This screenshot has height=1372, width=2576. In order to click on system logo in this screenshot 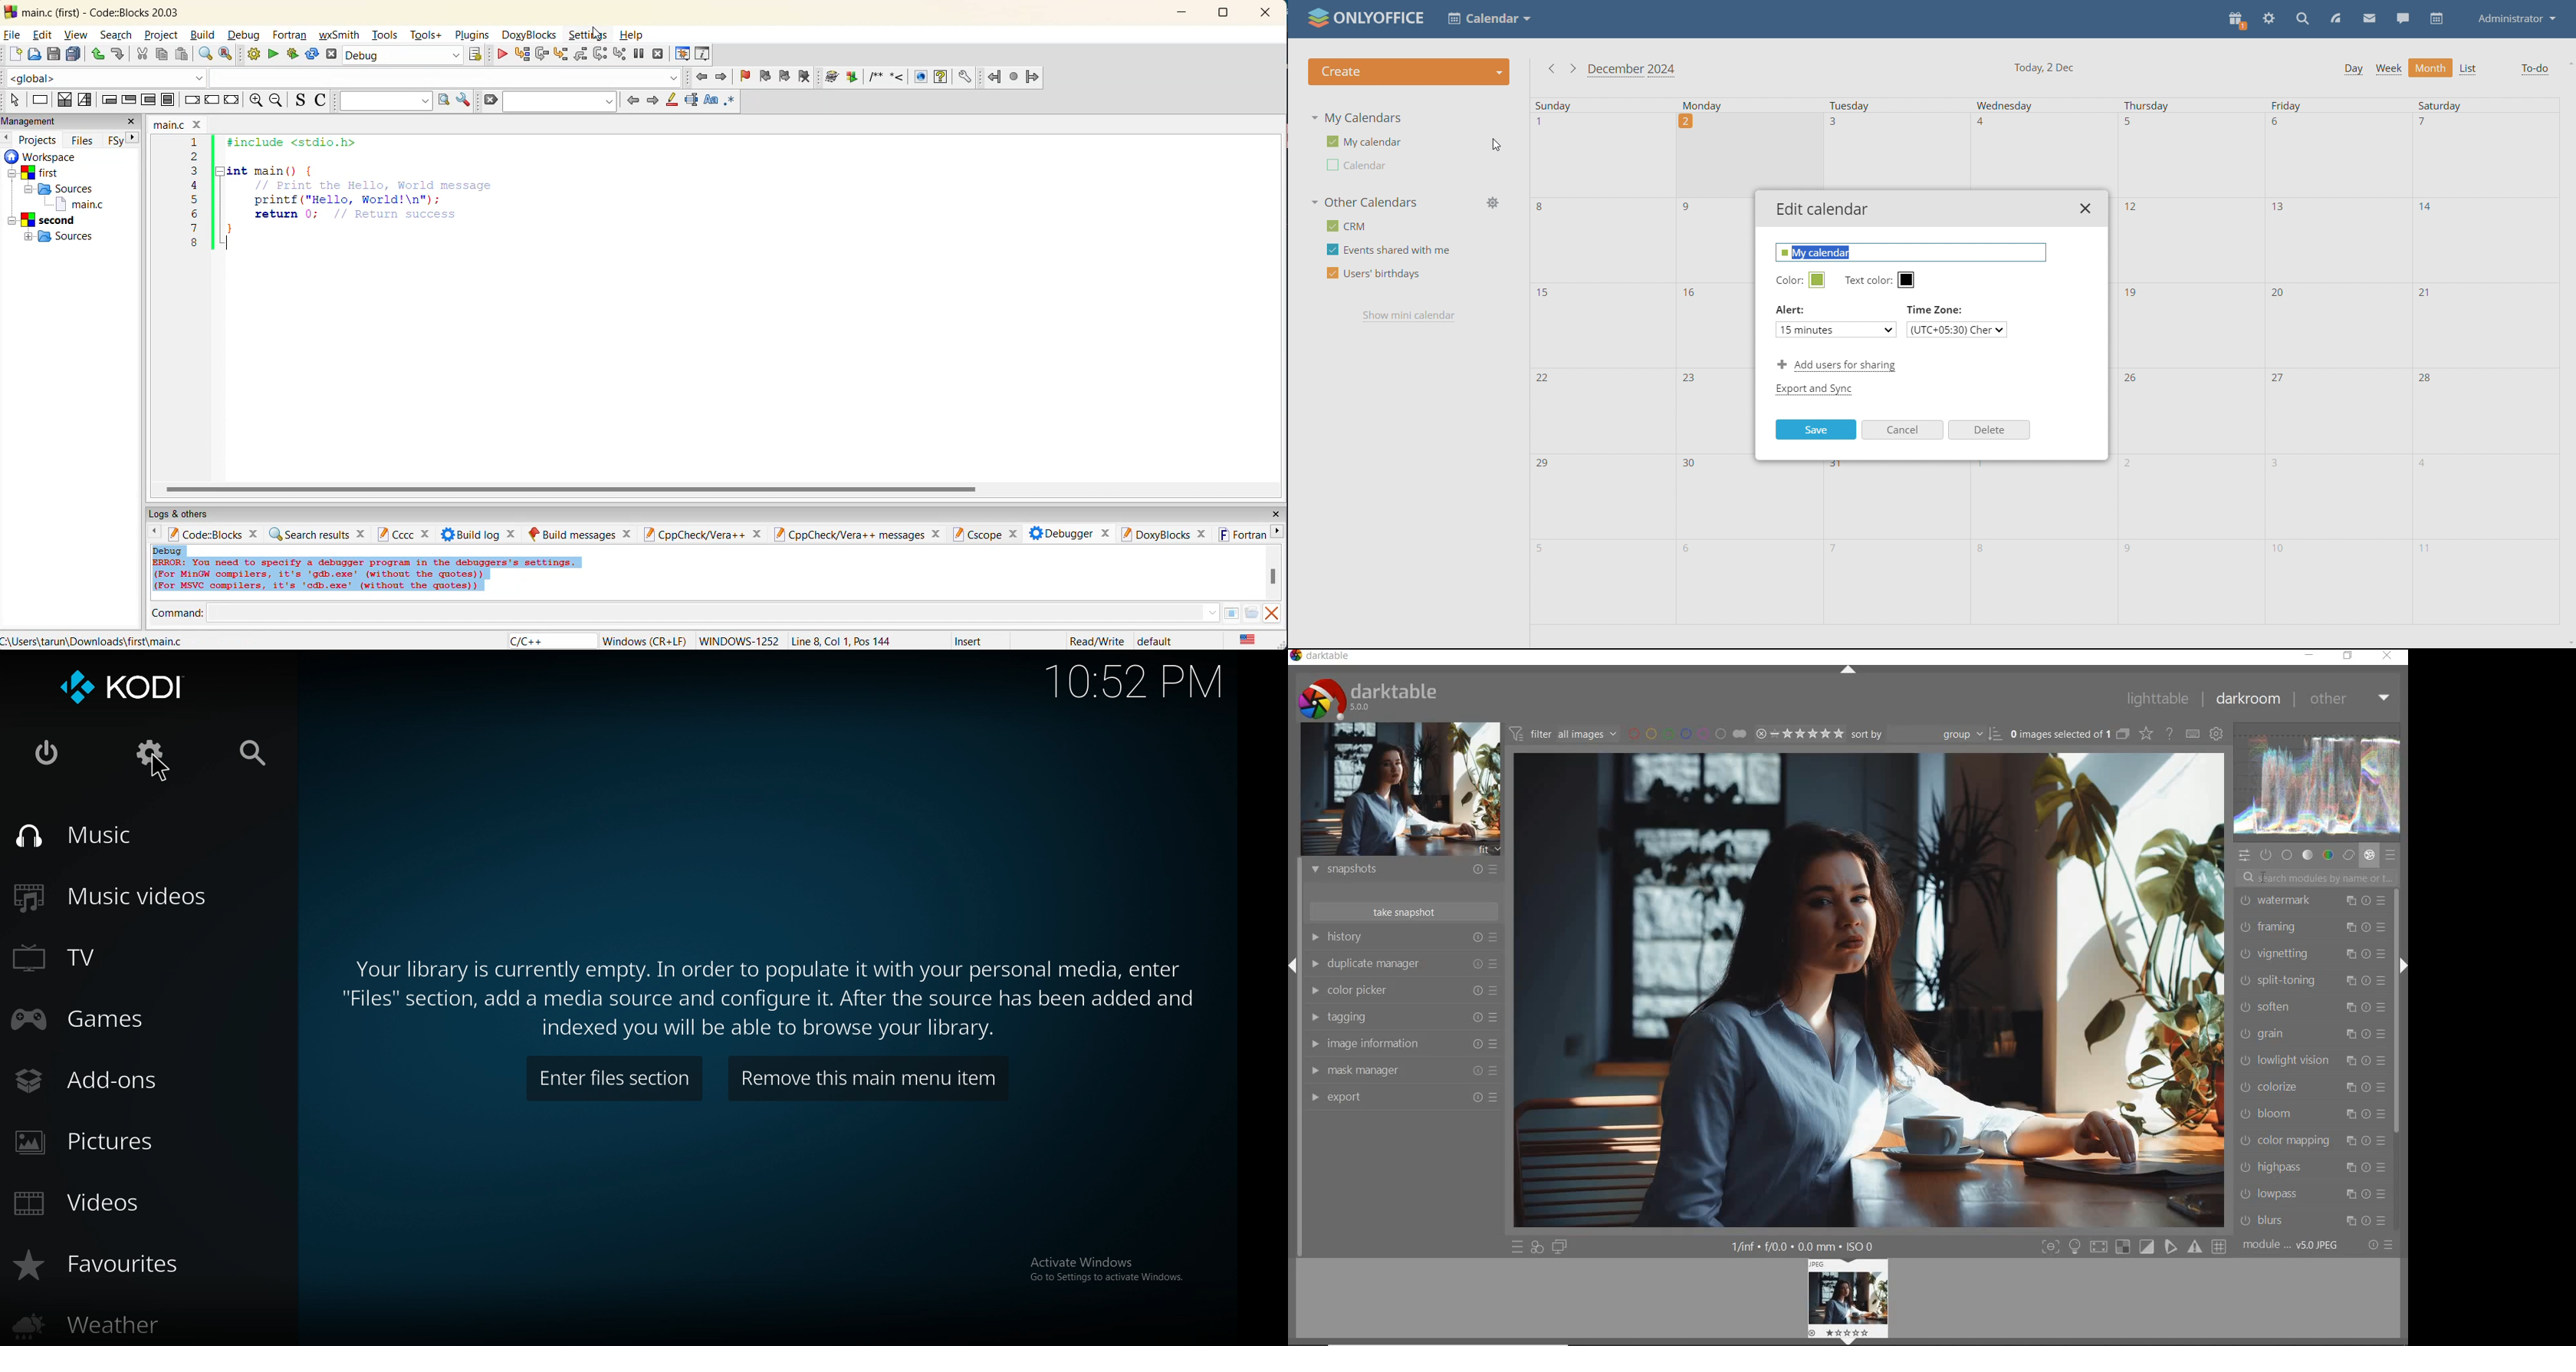, I will do `click(1369, 698)`.